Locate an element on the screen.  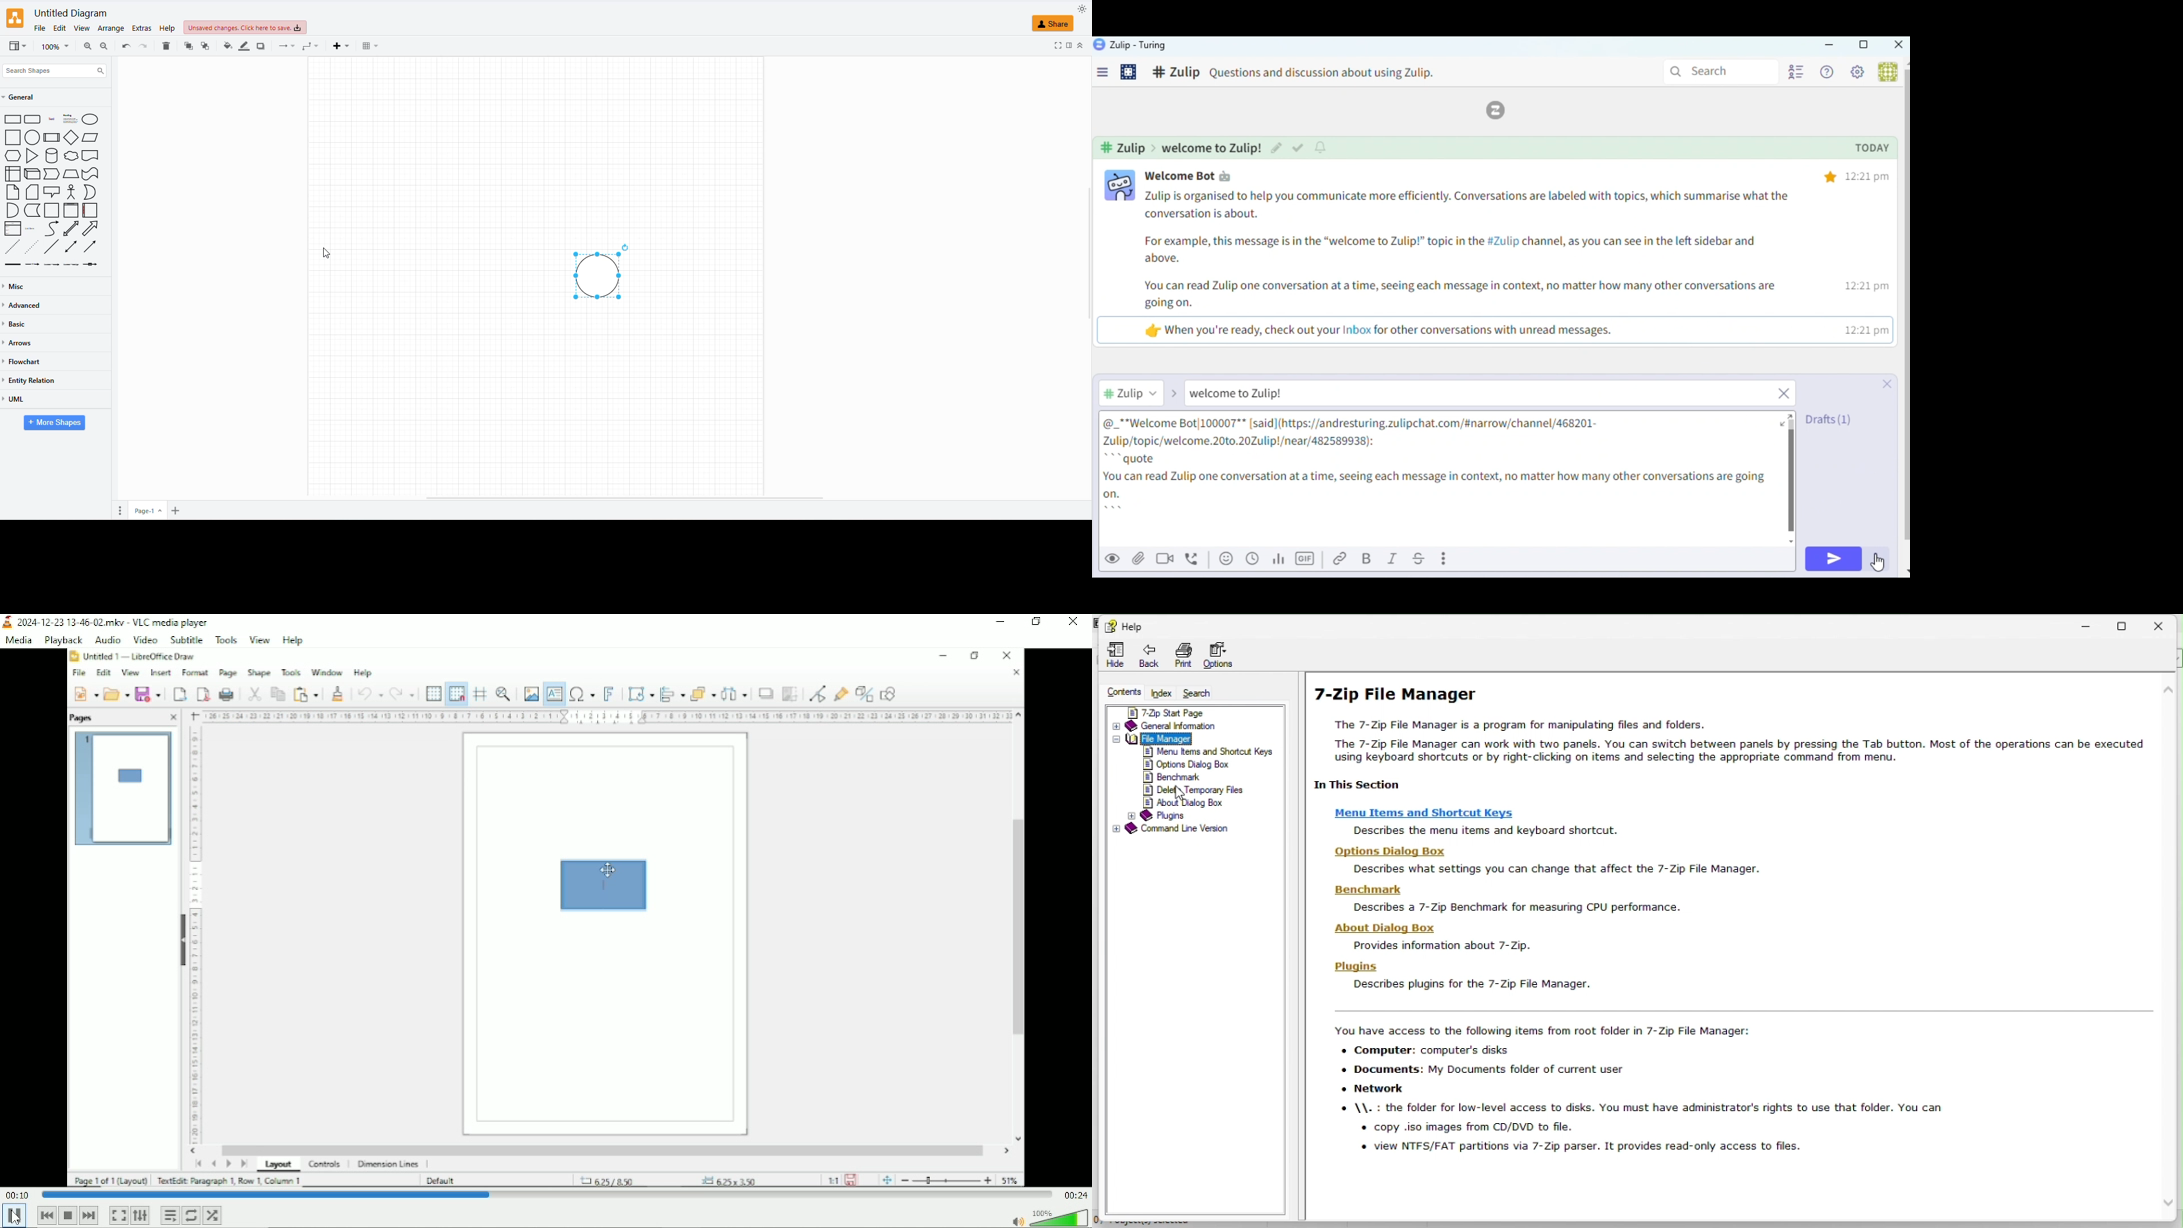
today is located at coordinates (1873, 149).